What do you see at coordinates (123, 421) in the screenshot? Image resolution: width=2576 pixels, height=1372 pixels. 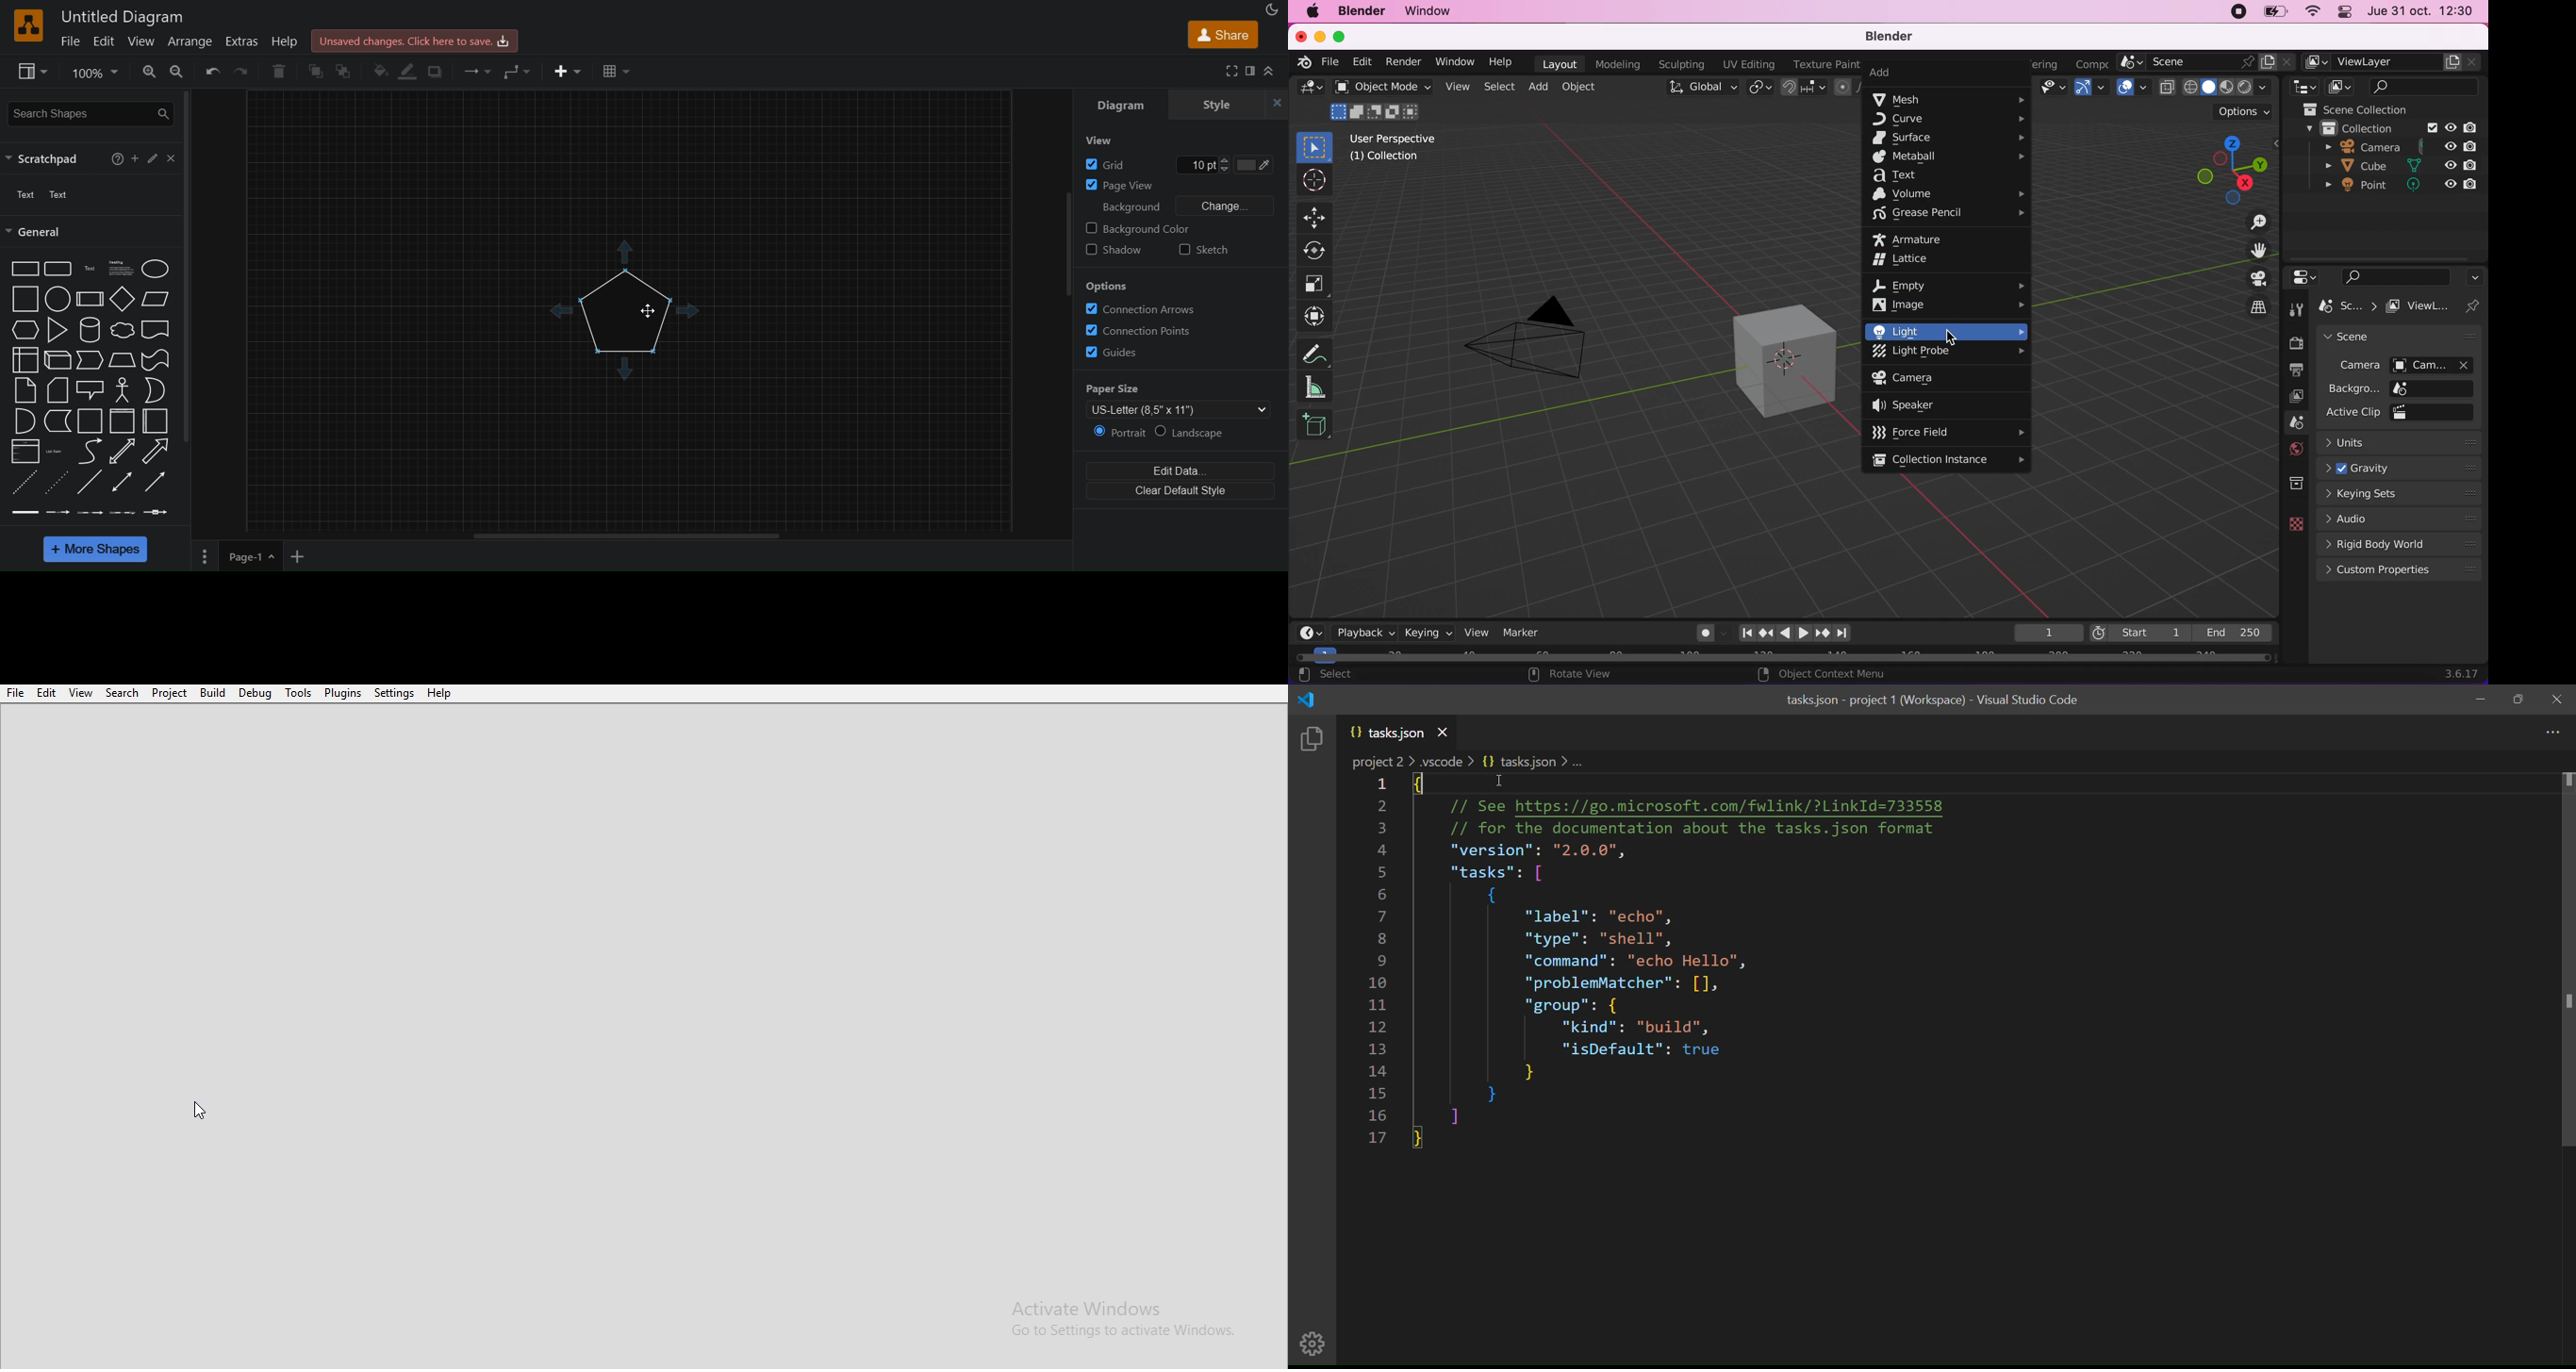 I see `Container` at bounding box center [123, 421].